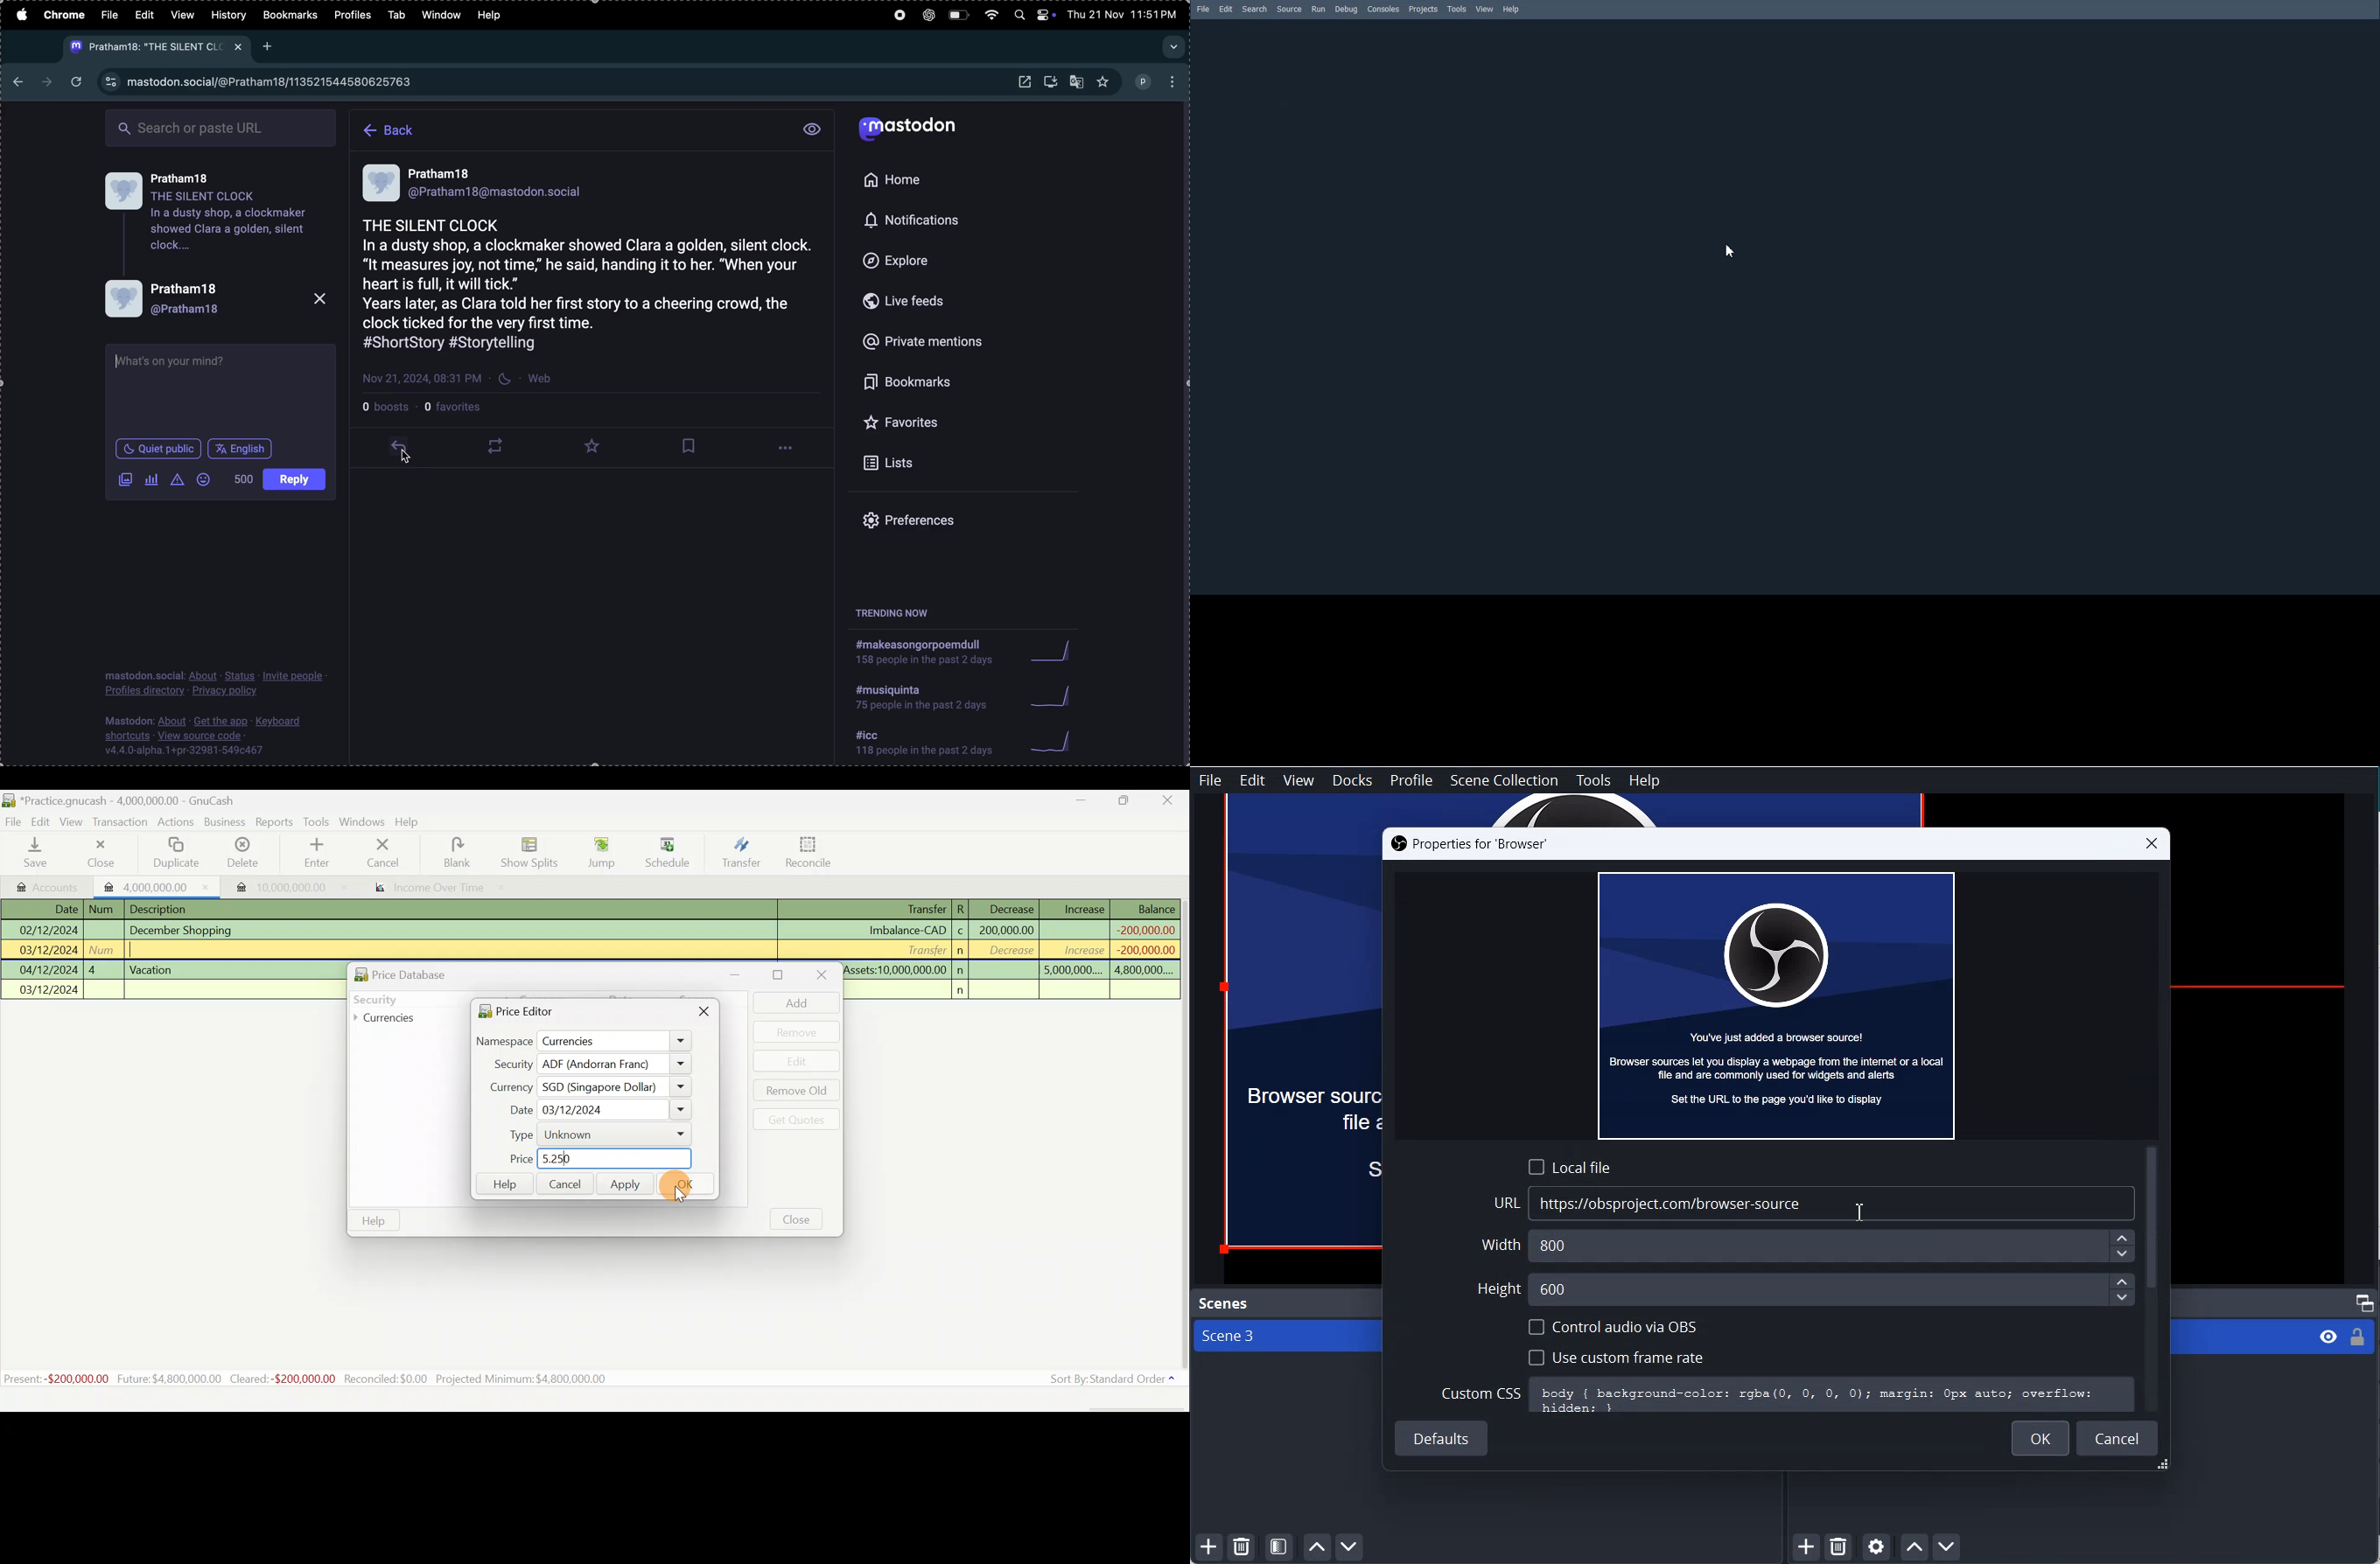 Image resolution: width=2380 pixels, height=1568 pixels. What do you see at coordinates (125, 481) in the screenshot?
I see `add image` at bounding box center [125, 481].